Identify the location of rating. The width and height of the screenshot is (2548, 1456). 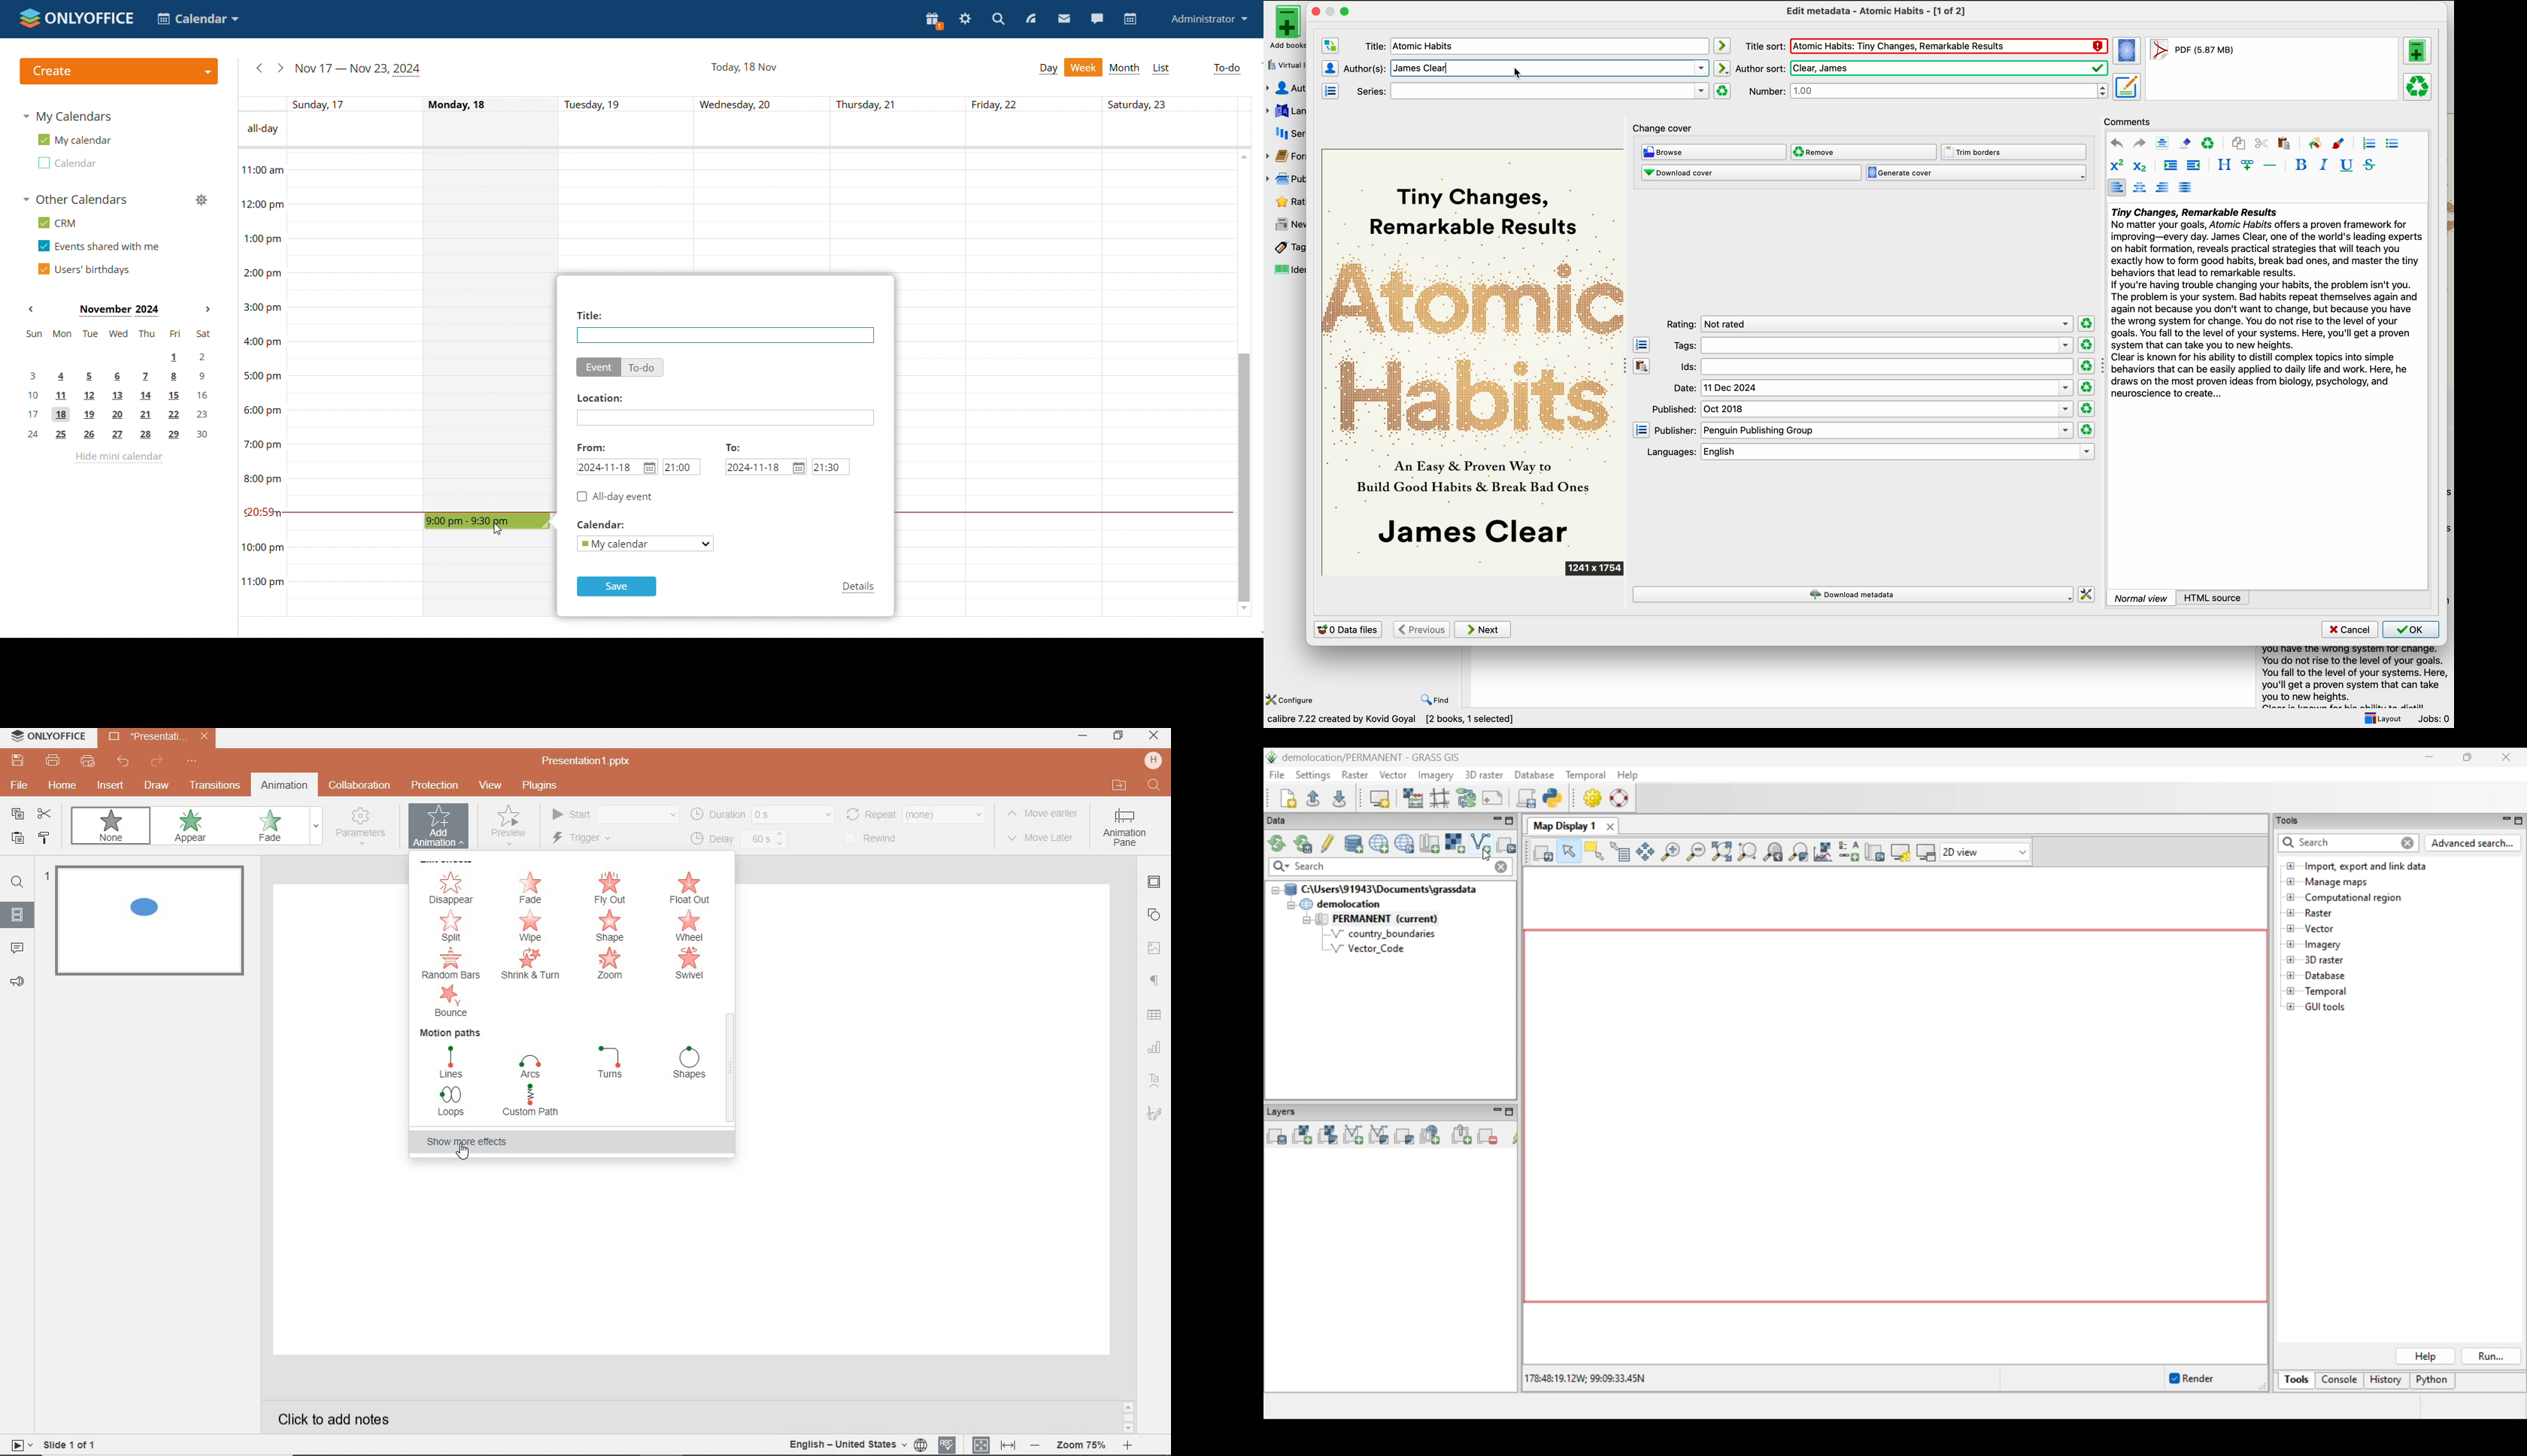
(1868, 324).